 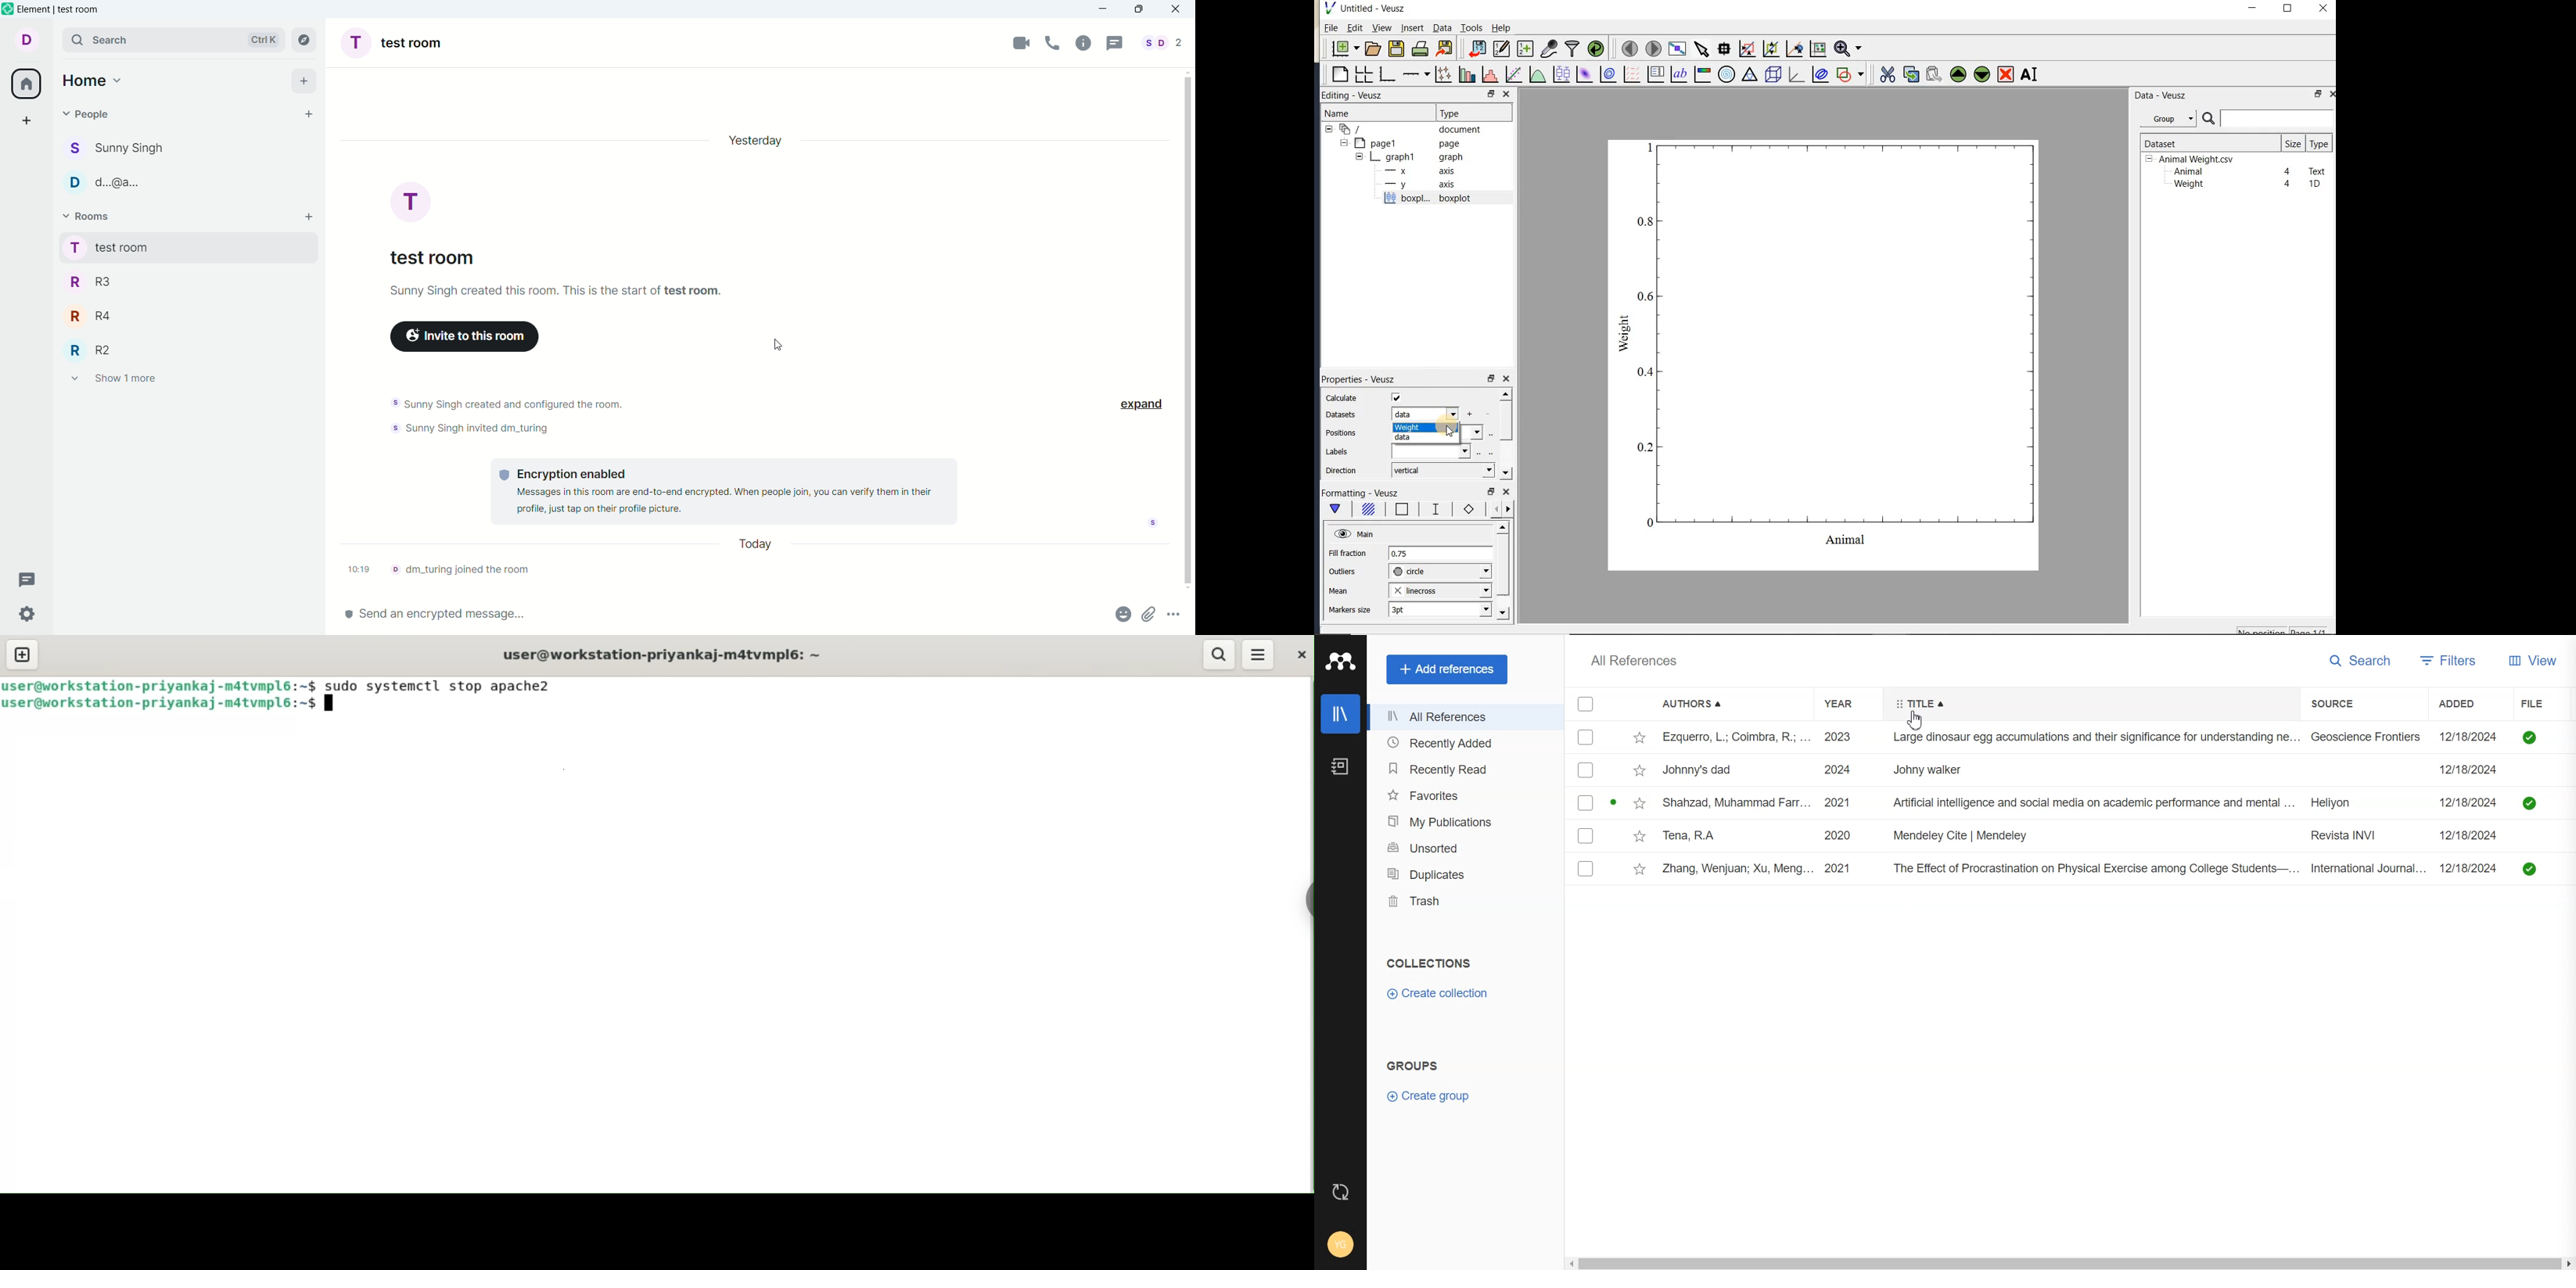 I want to click on show 1 more, so click(x=114, y=379).